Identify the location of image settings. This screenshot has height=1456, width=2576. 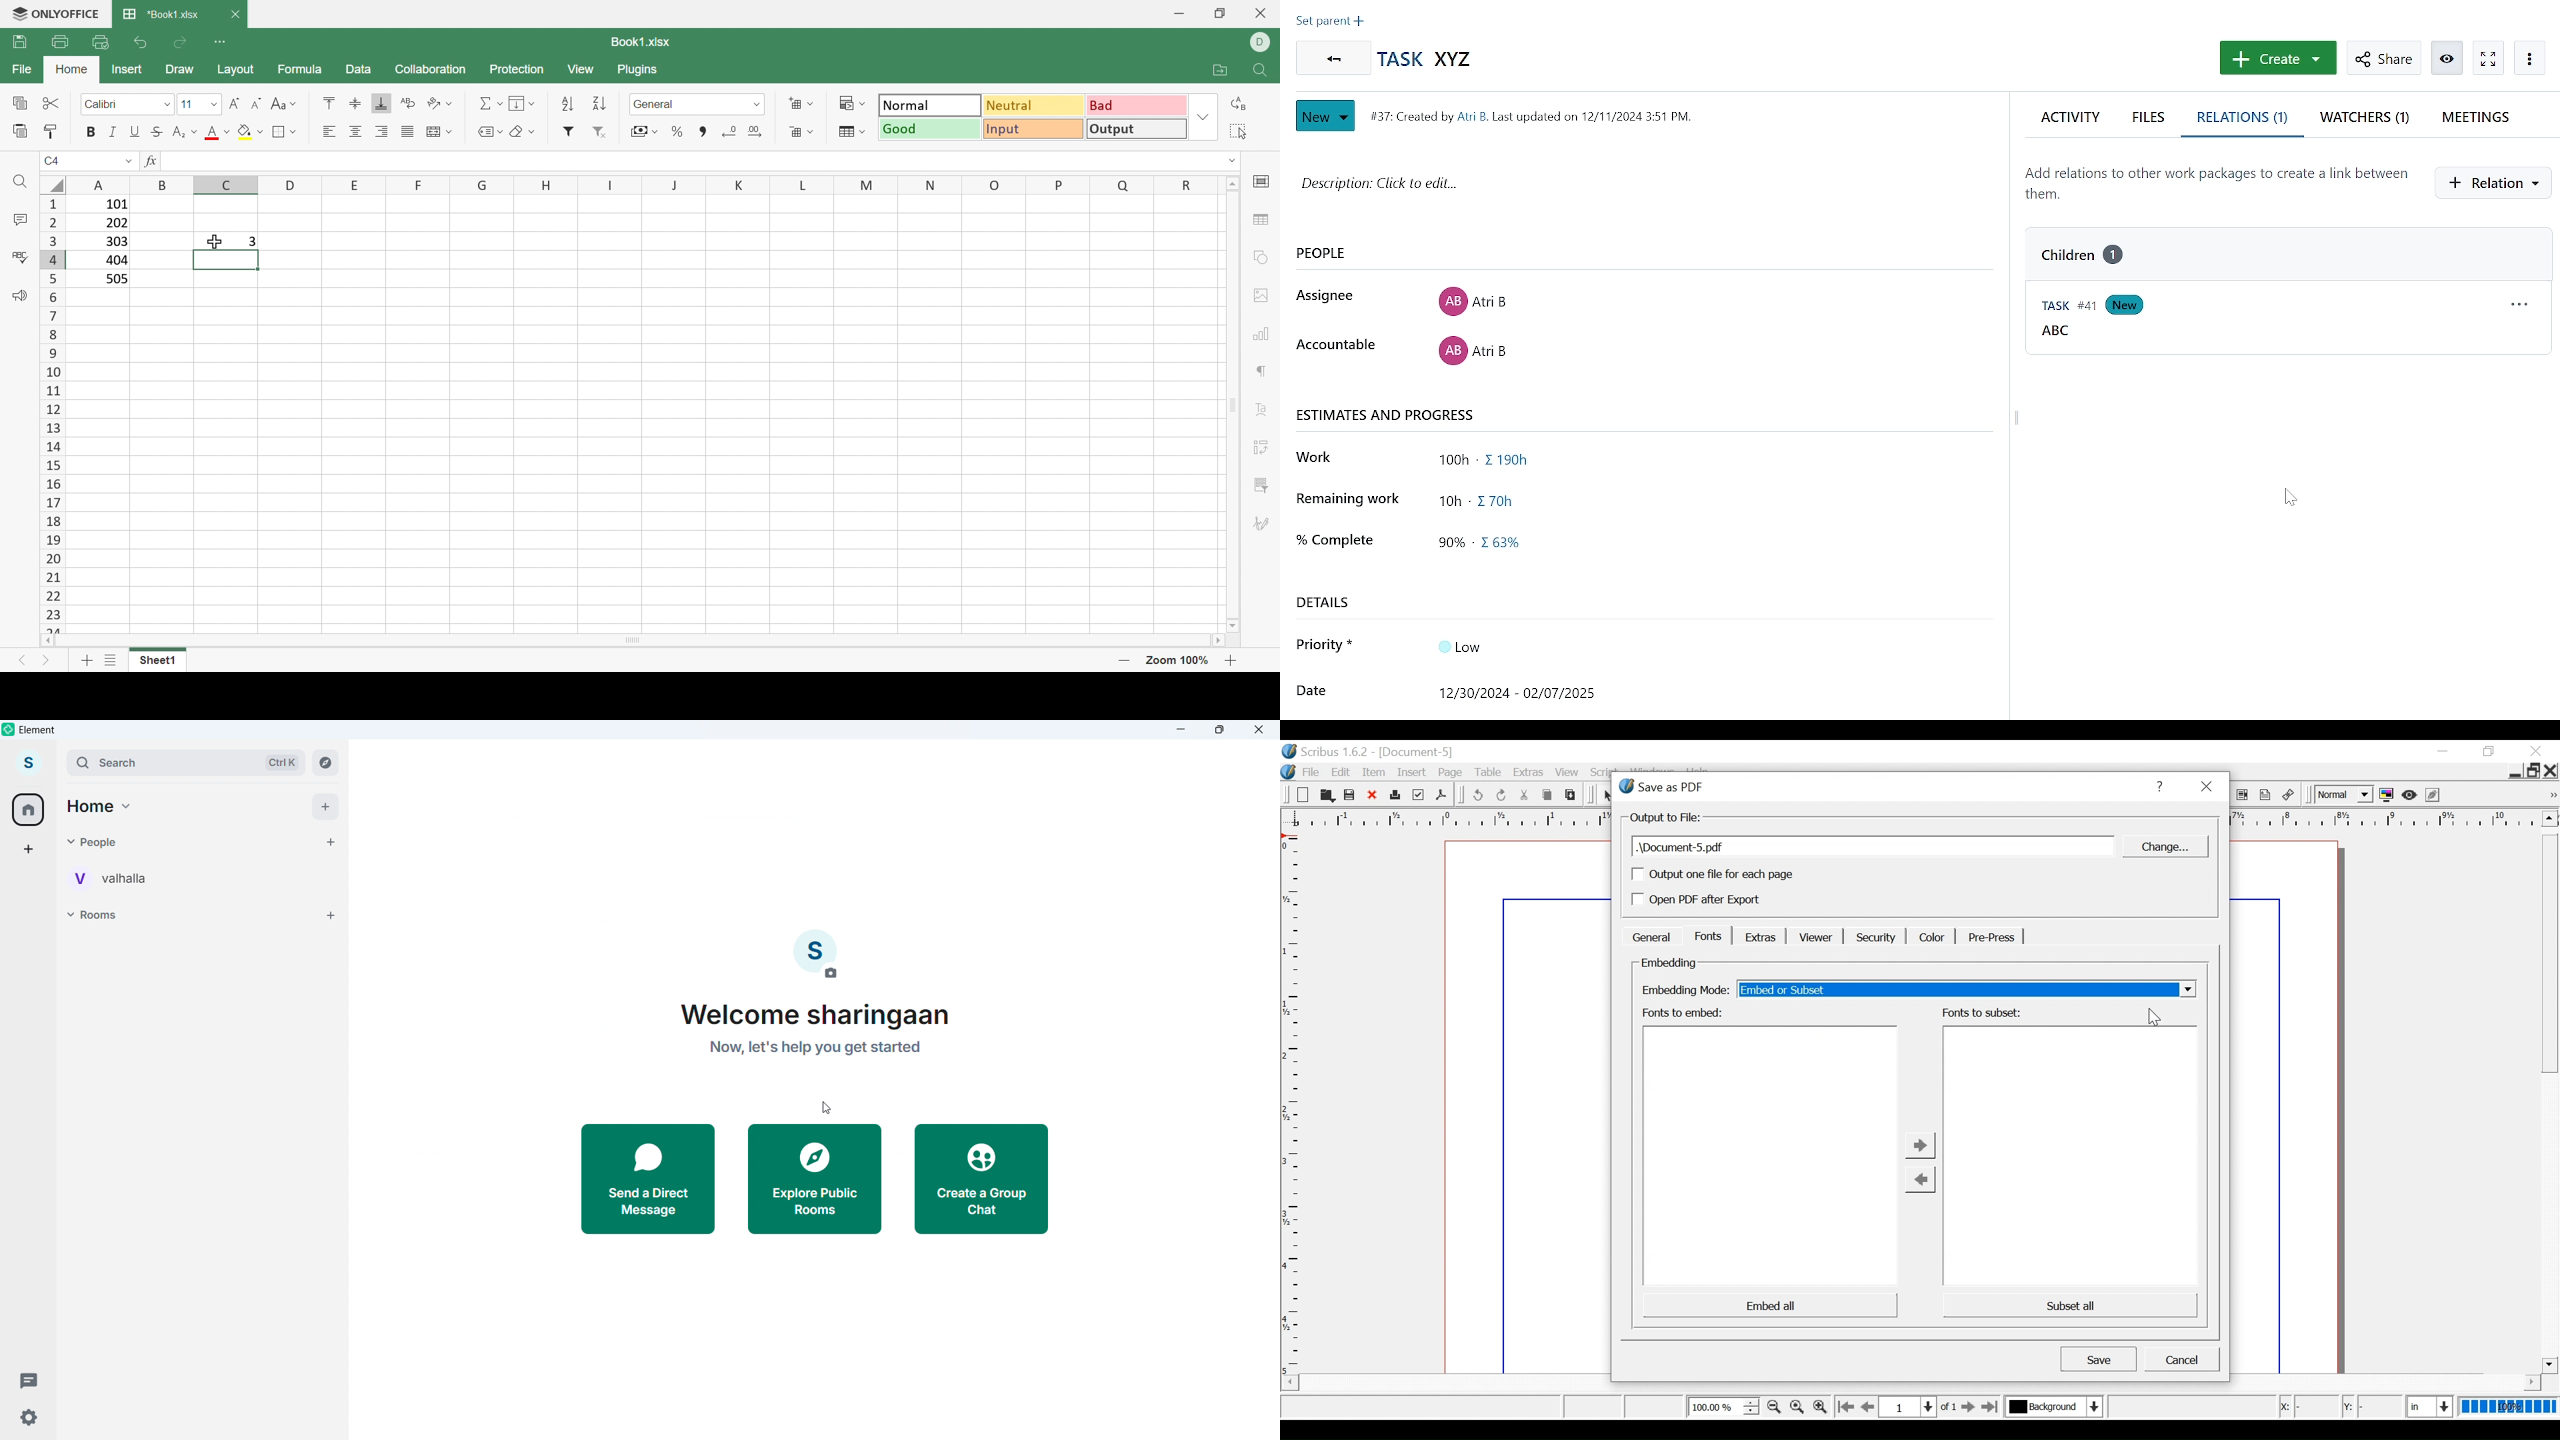
(1263, 293).